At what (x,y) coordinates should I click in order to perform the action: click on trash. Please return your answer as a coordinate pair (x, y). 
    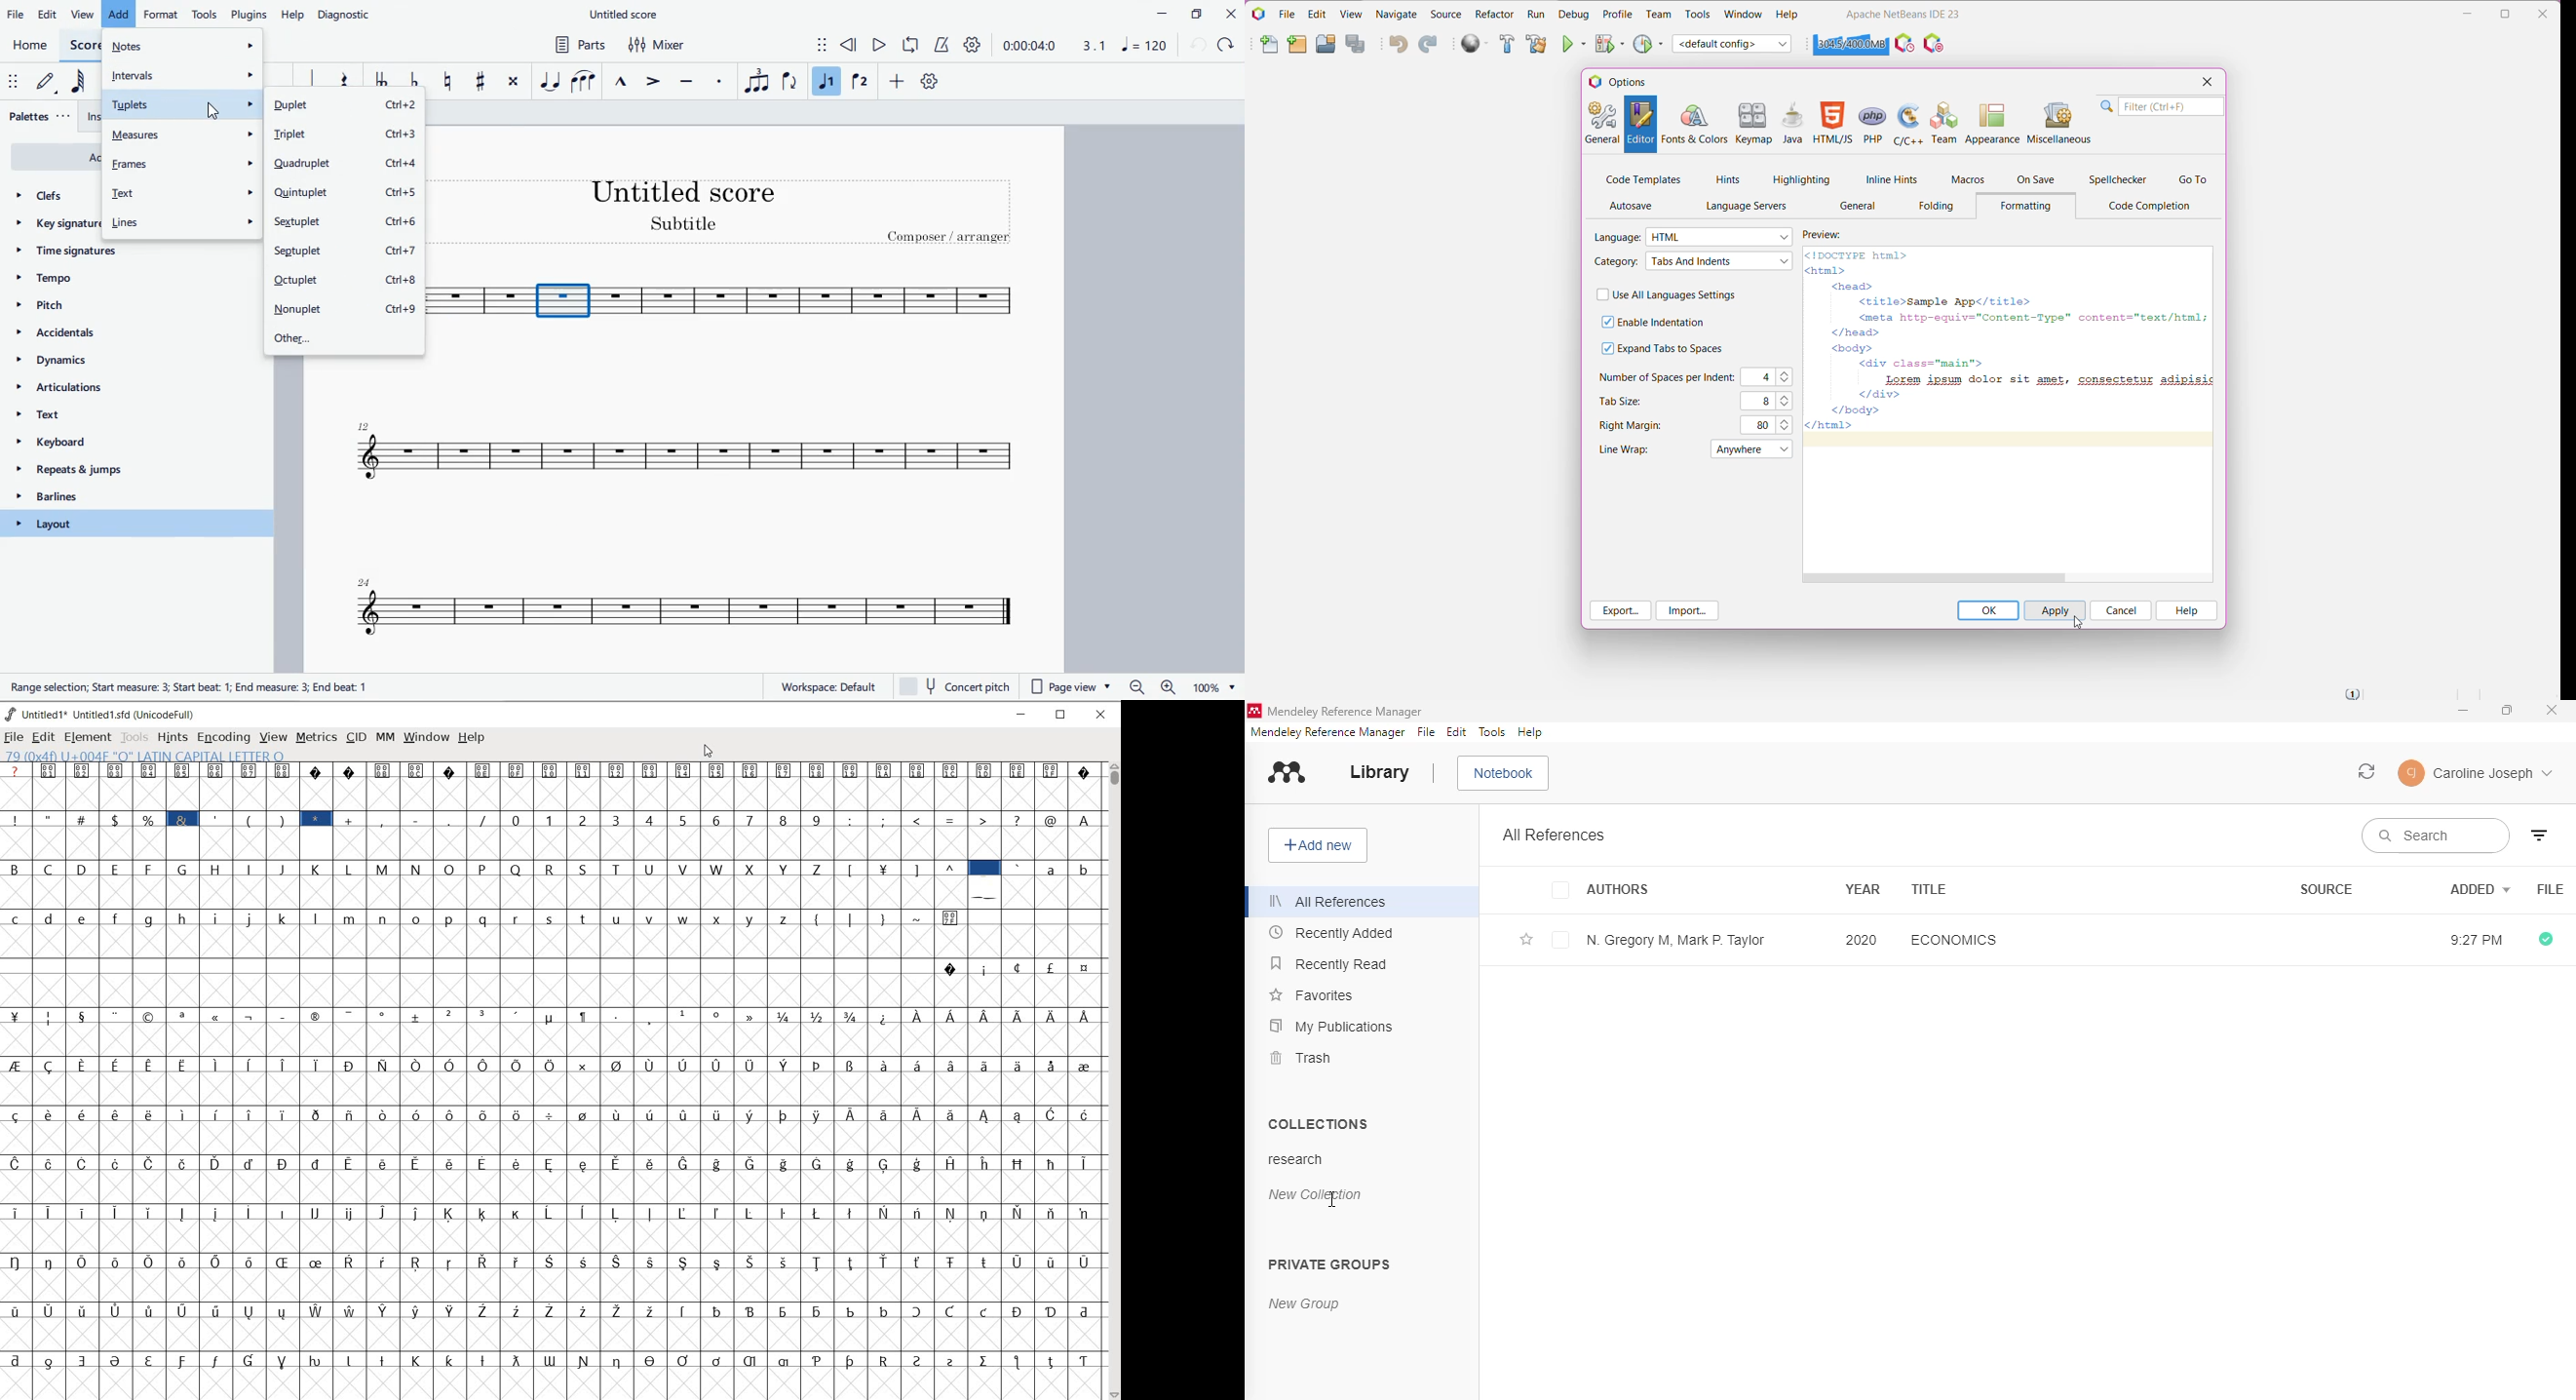
    Looking at the image, I should click on (1299, 1058).